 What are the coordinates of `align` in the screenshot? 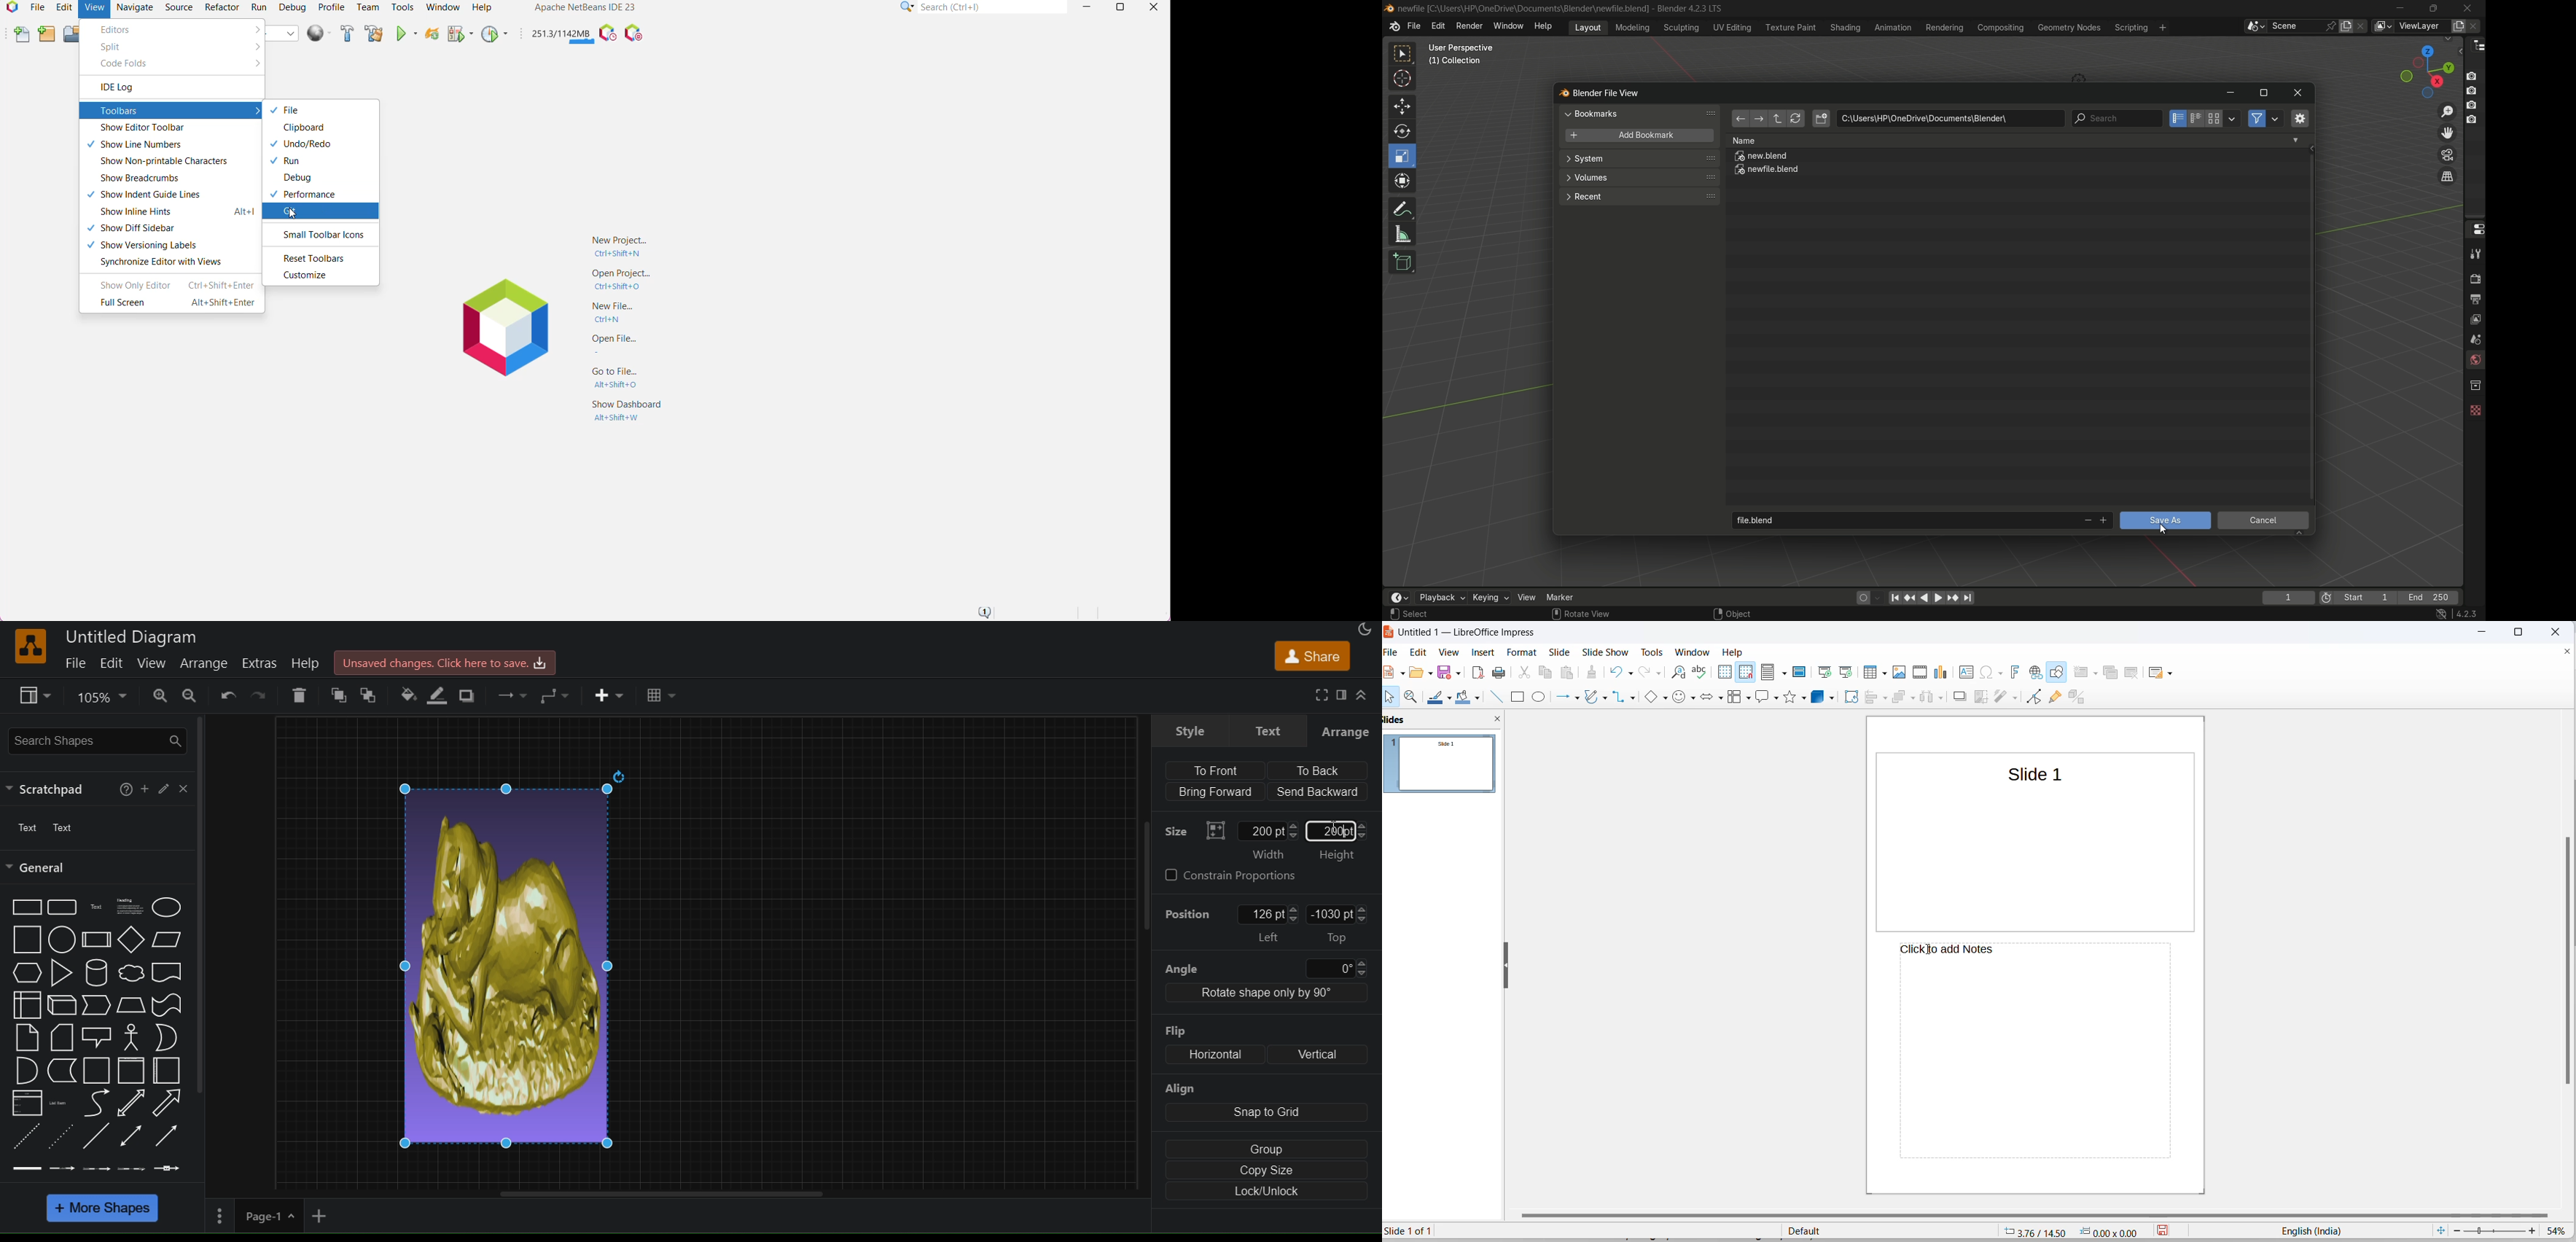 It's located at (1871, 699).